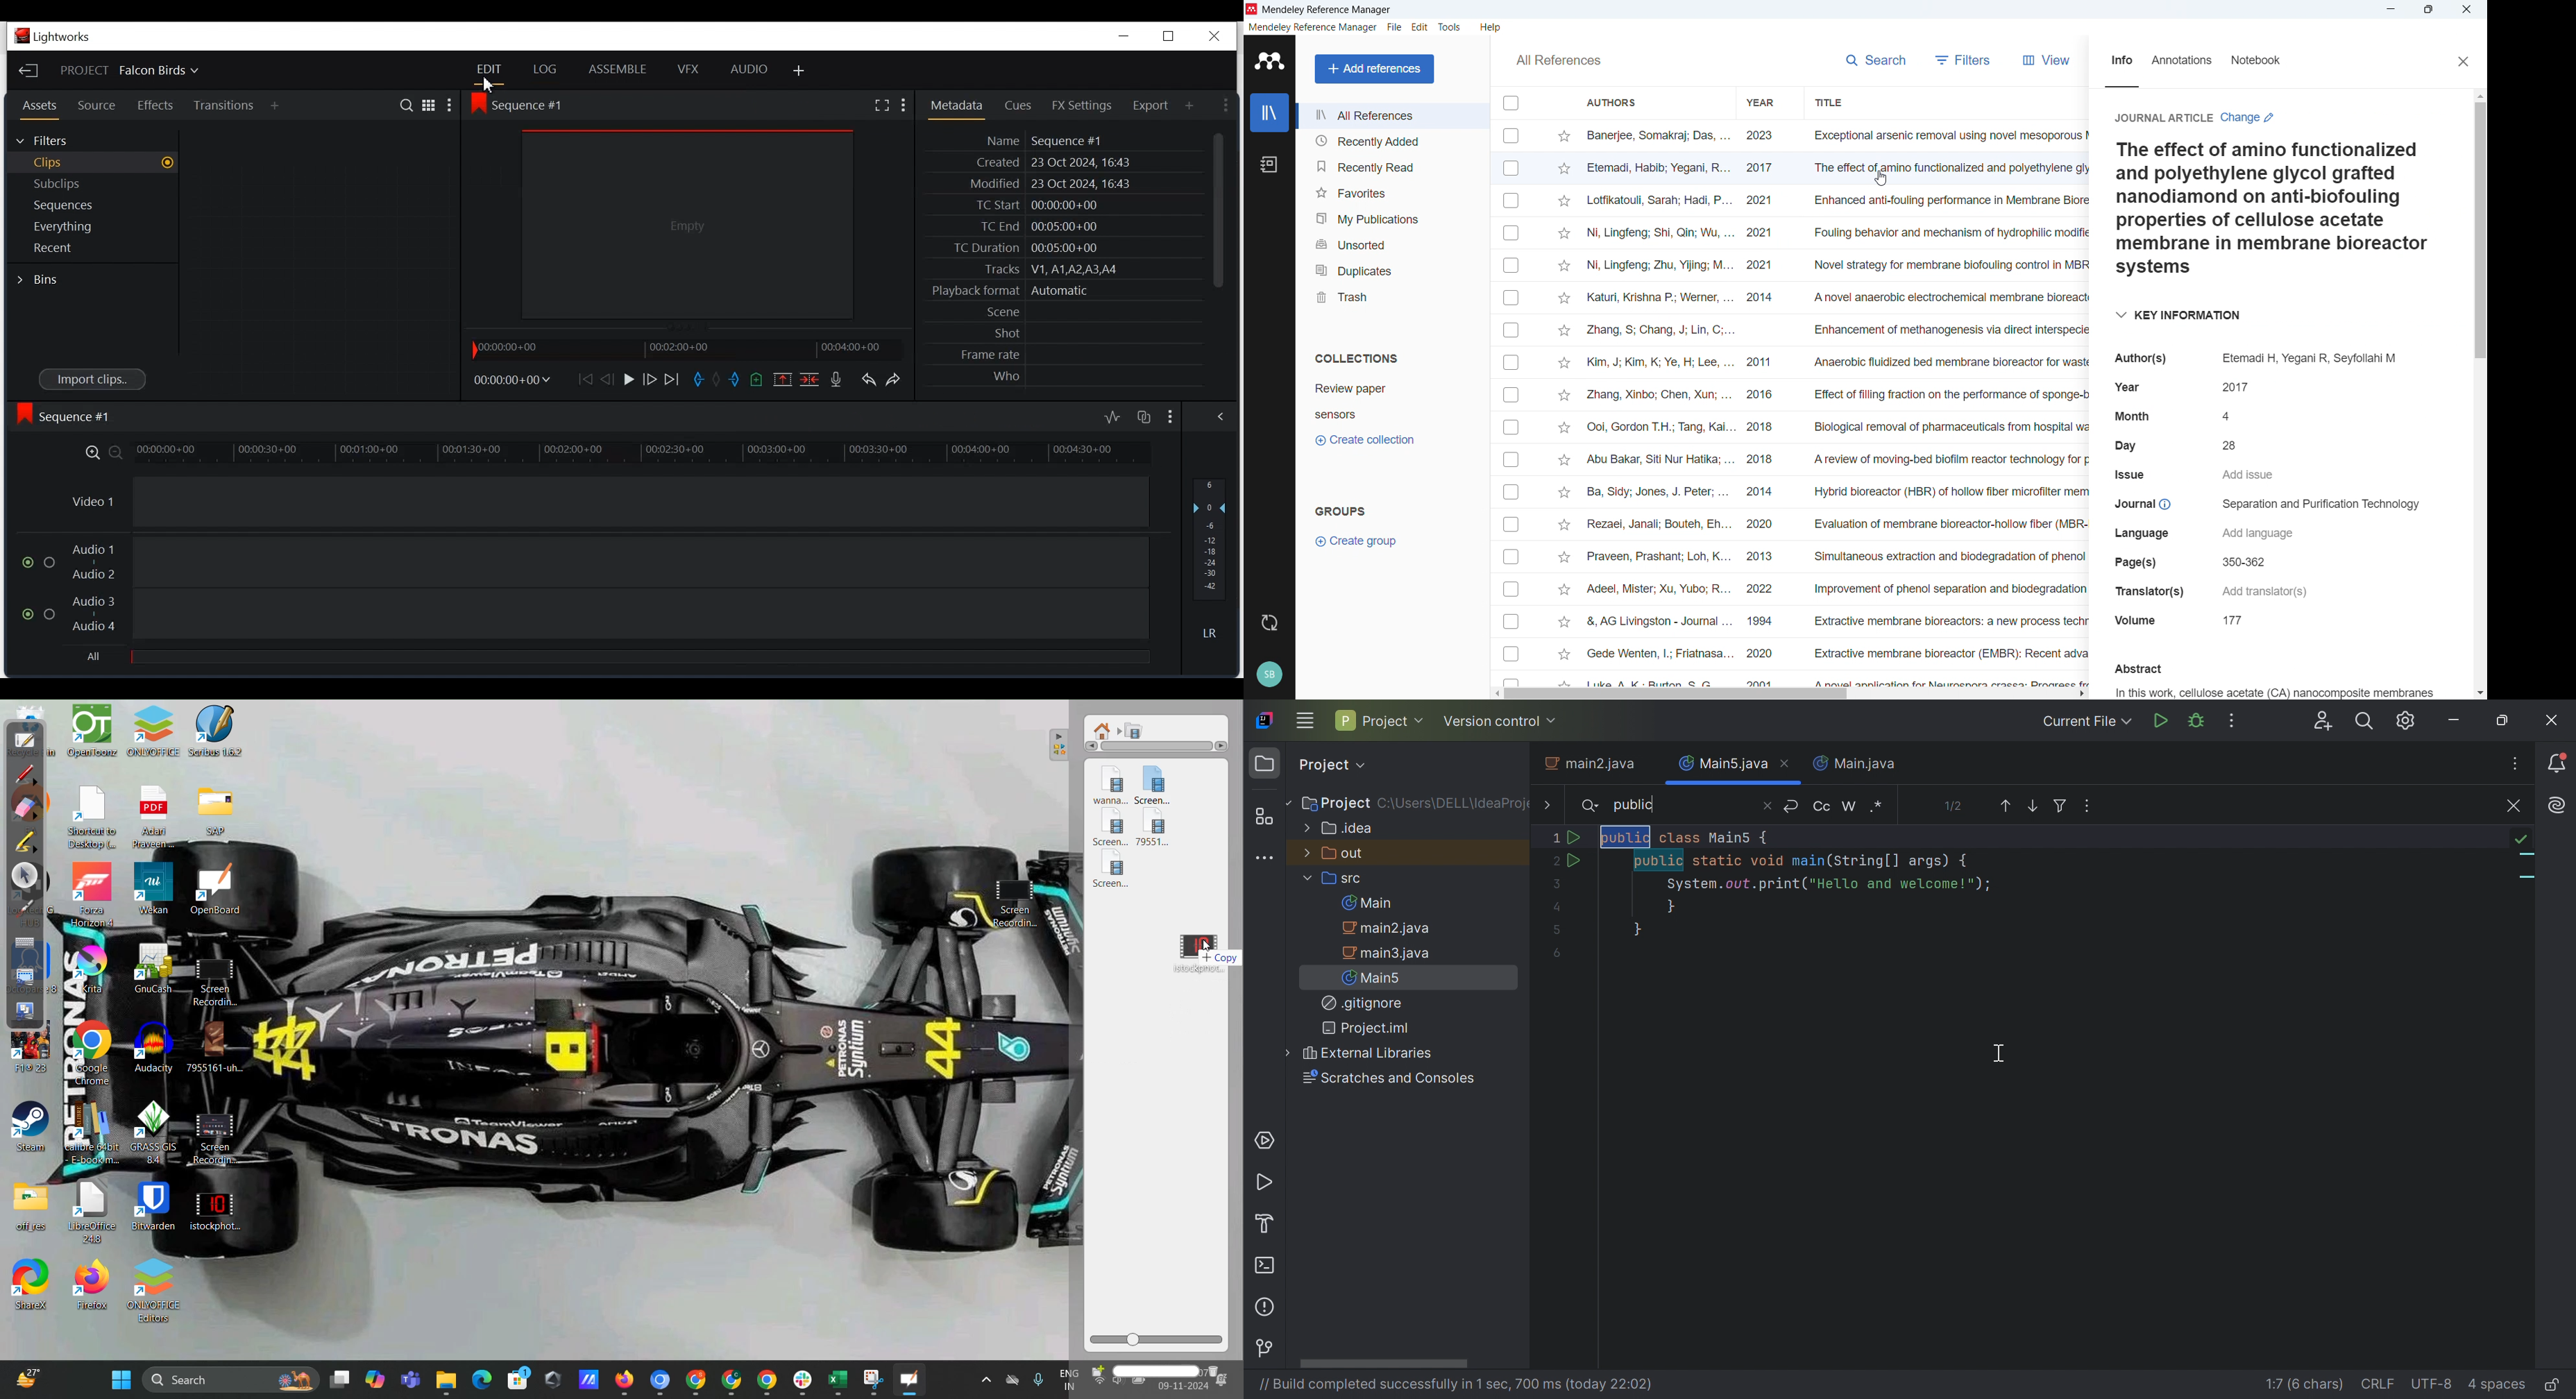 Image resolution: width=2576 pixels, height=1400 pixels. What do you see at coordinates (2082, 693) in the screenshot?
I see `Scroll right ` at bounding box center [2082, 693].